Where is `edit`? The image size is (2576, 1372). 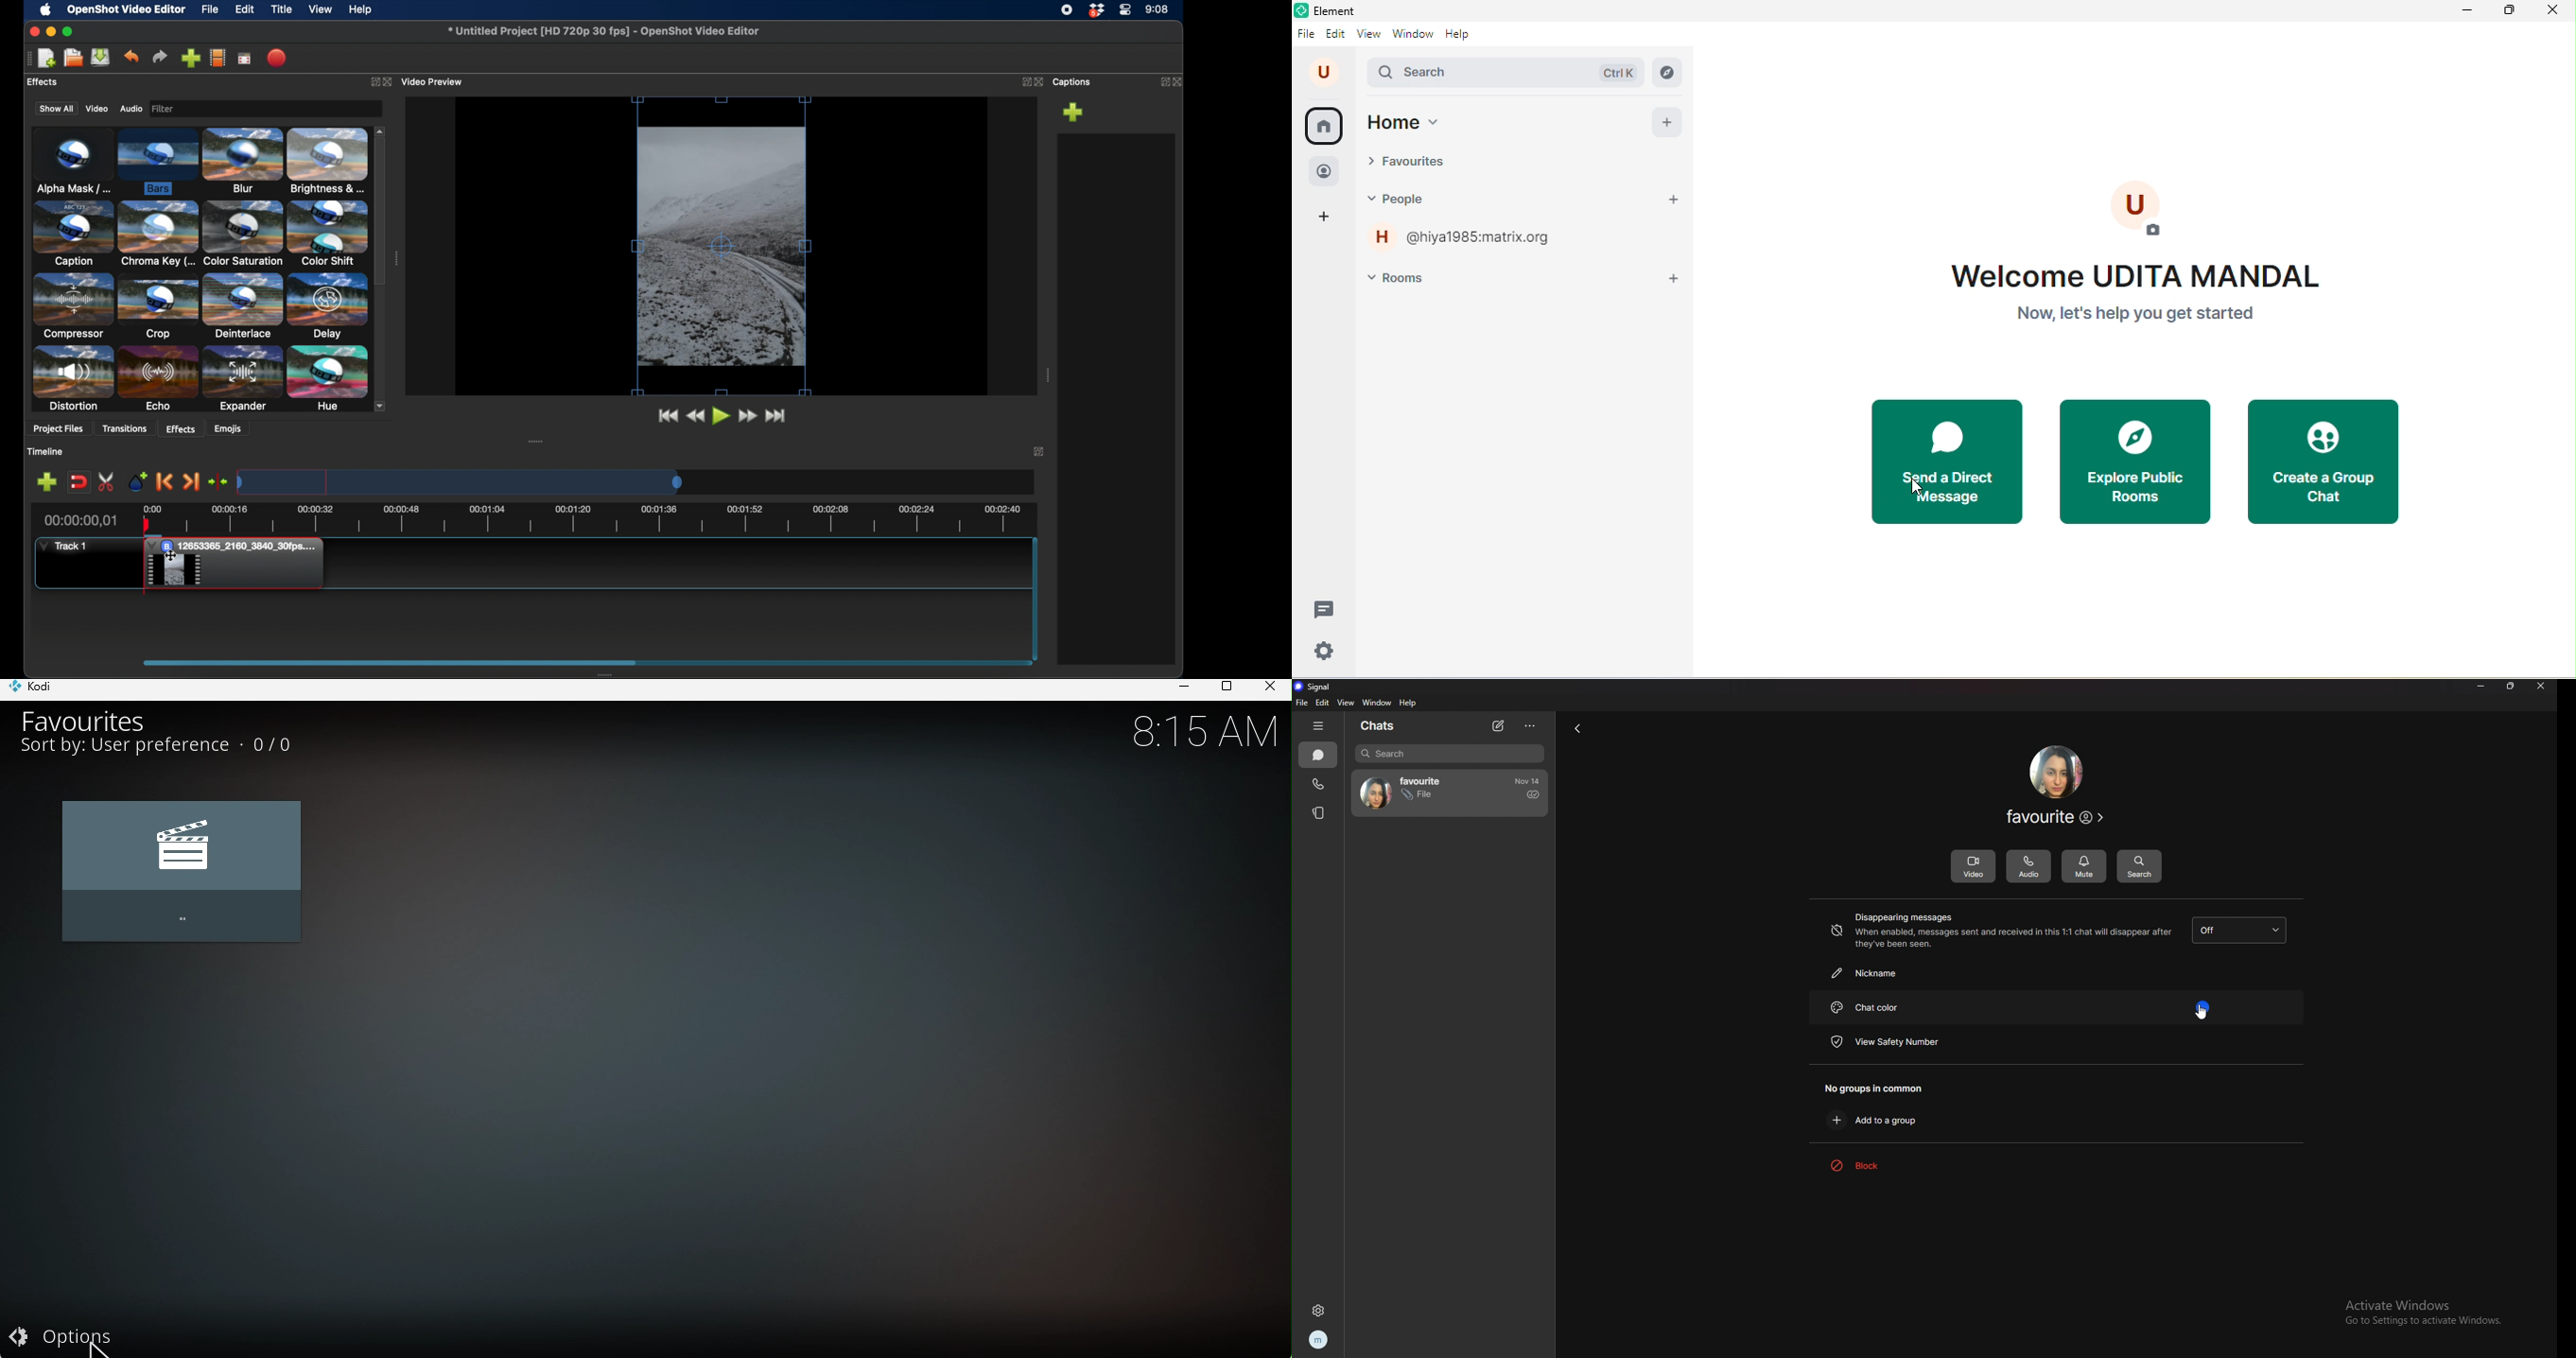 edit is located at coordinates (1323, 703).